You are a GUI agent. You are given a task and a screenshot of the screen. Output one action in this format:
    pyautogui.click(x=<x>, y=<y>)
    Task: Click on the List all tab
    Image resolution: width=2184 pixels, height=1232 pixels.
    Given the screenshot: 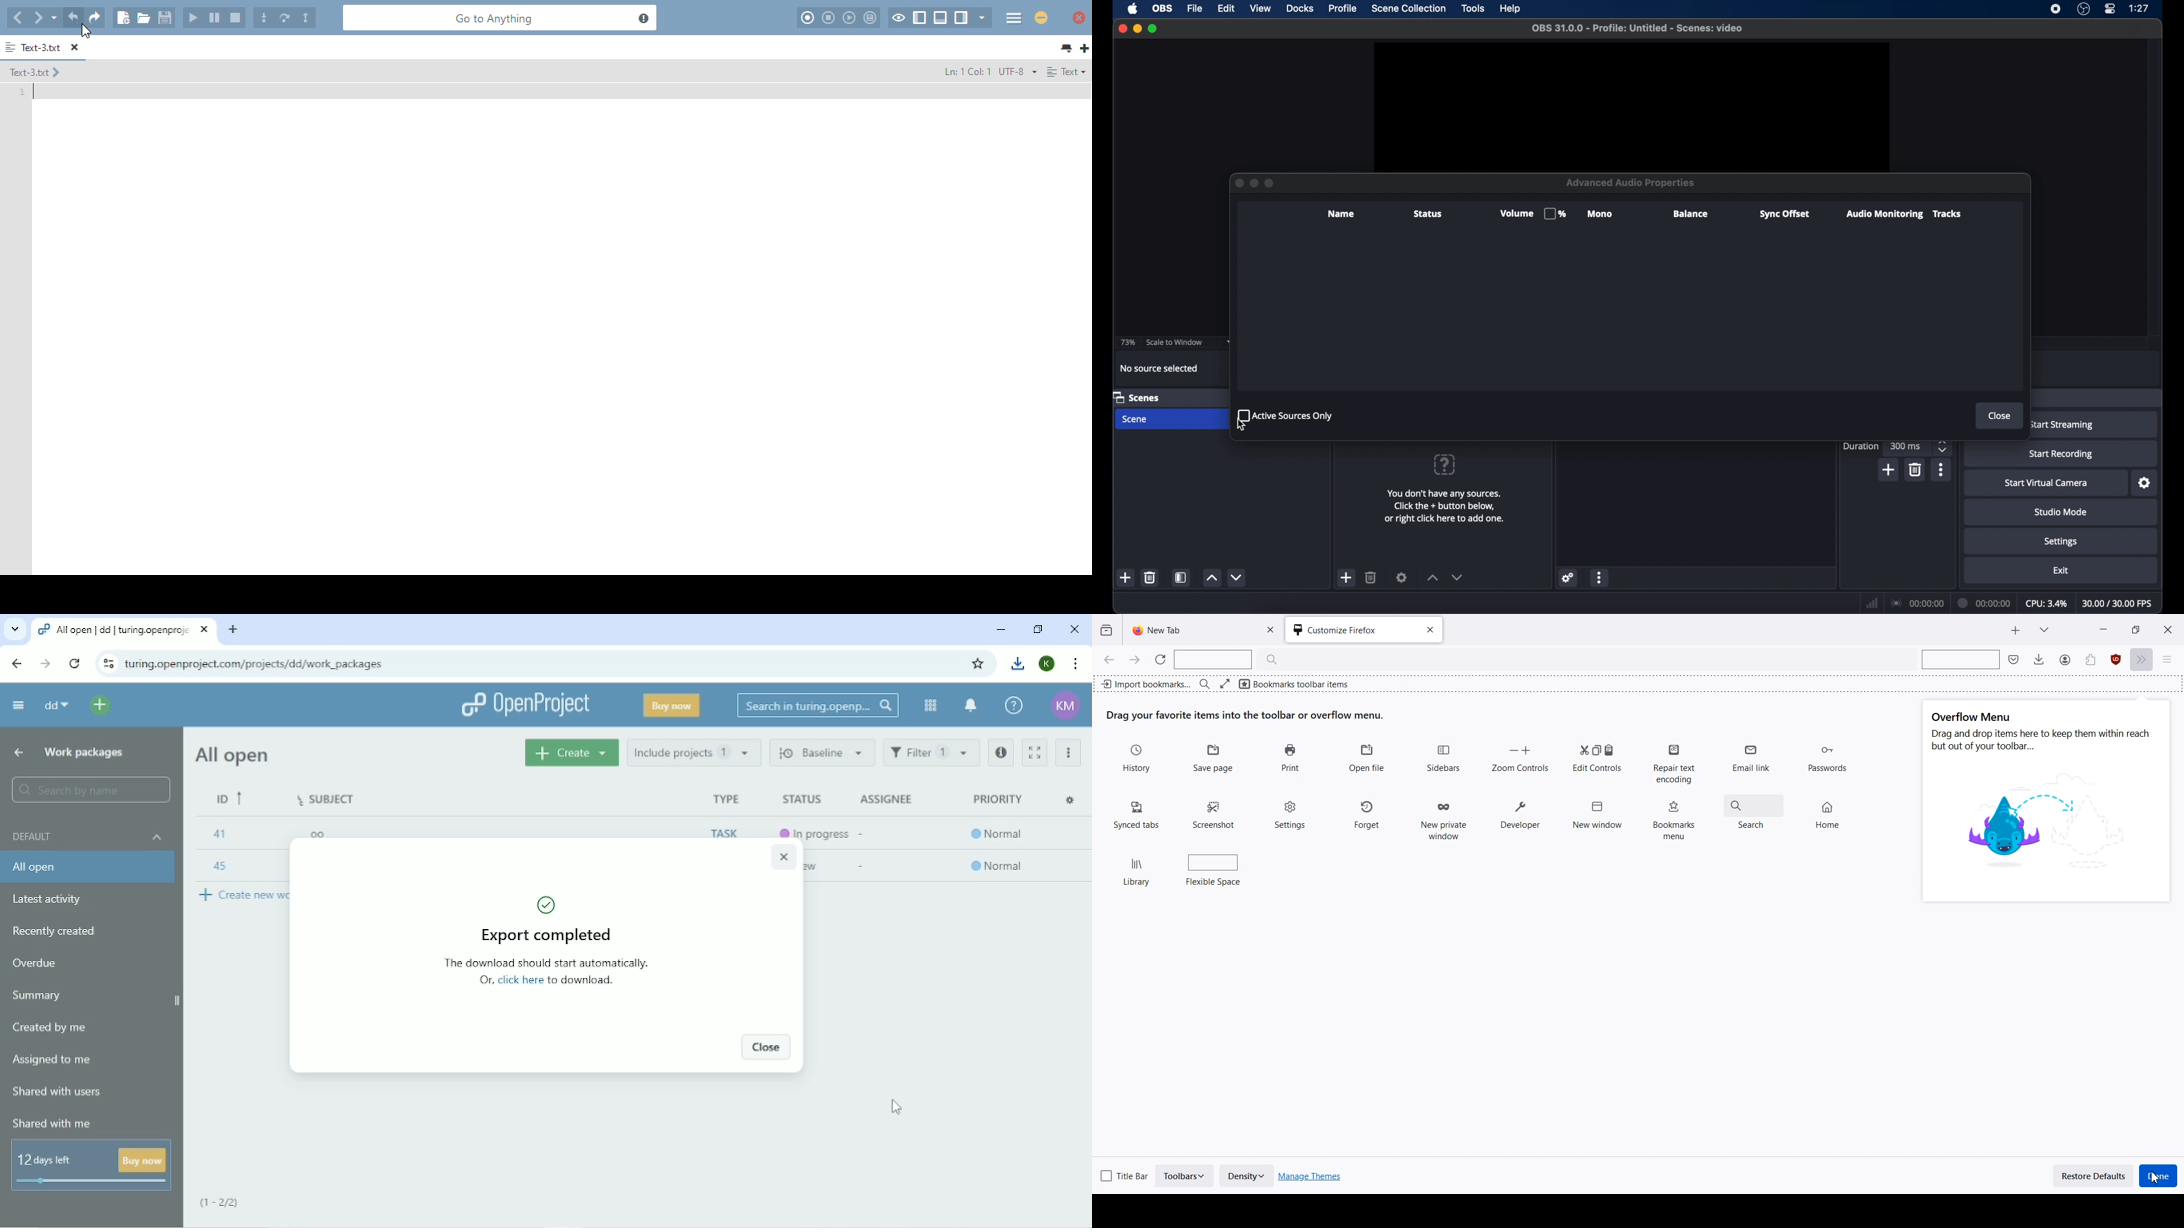 What is the action you would take?
    pyautogui.click(x=2044, y=628)
    